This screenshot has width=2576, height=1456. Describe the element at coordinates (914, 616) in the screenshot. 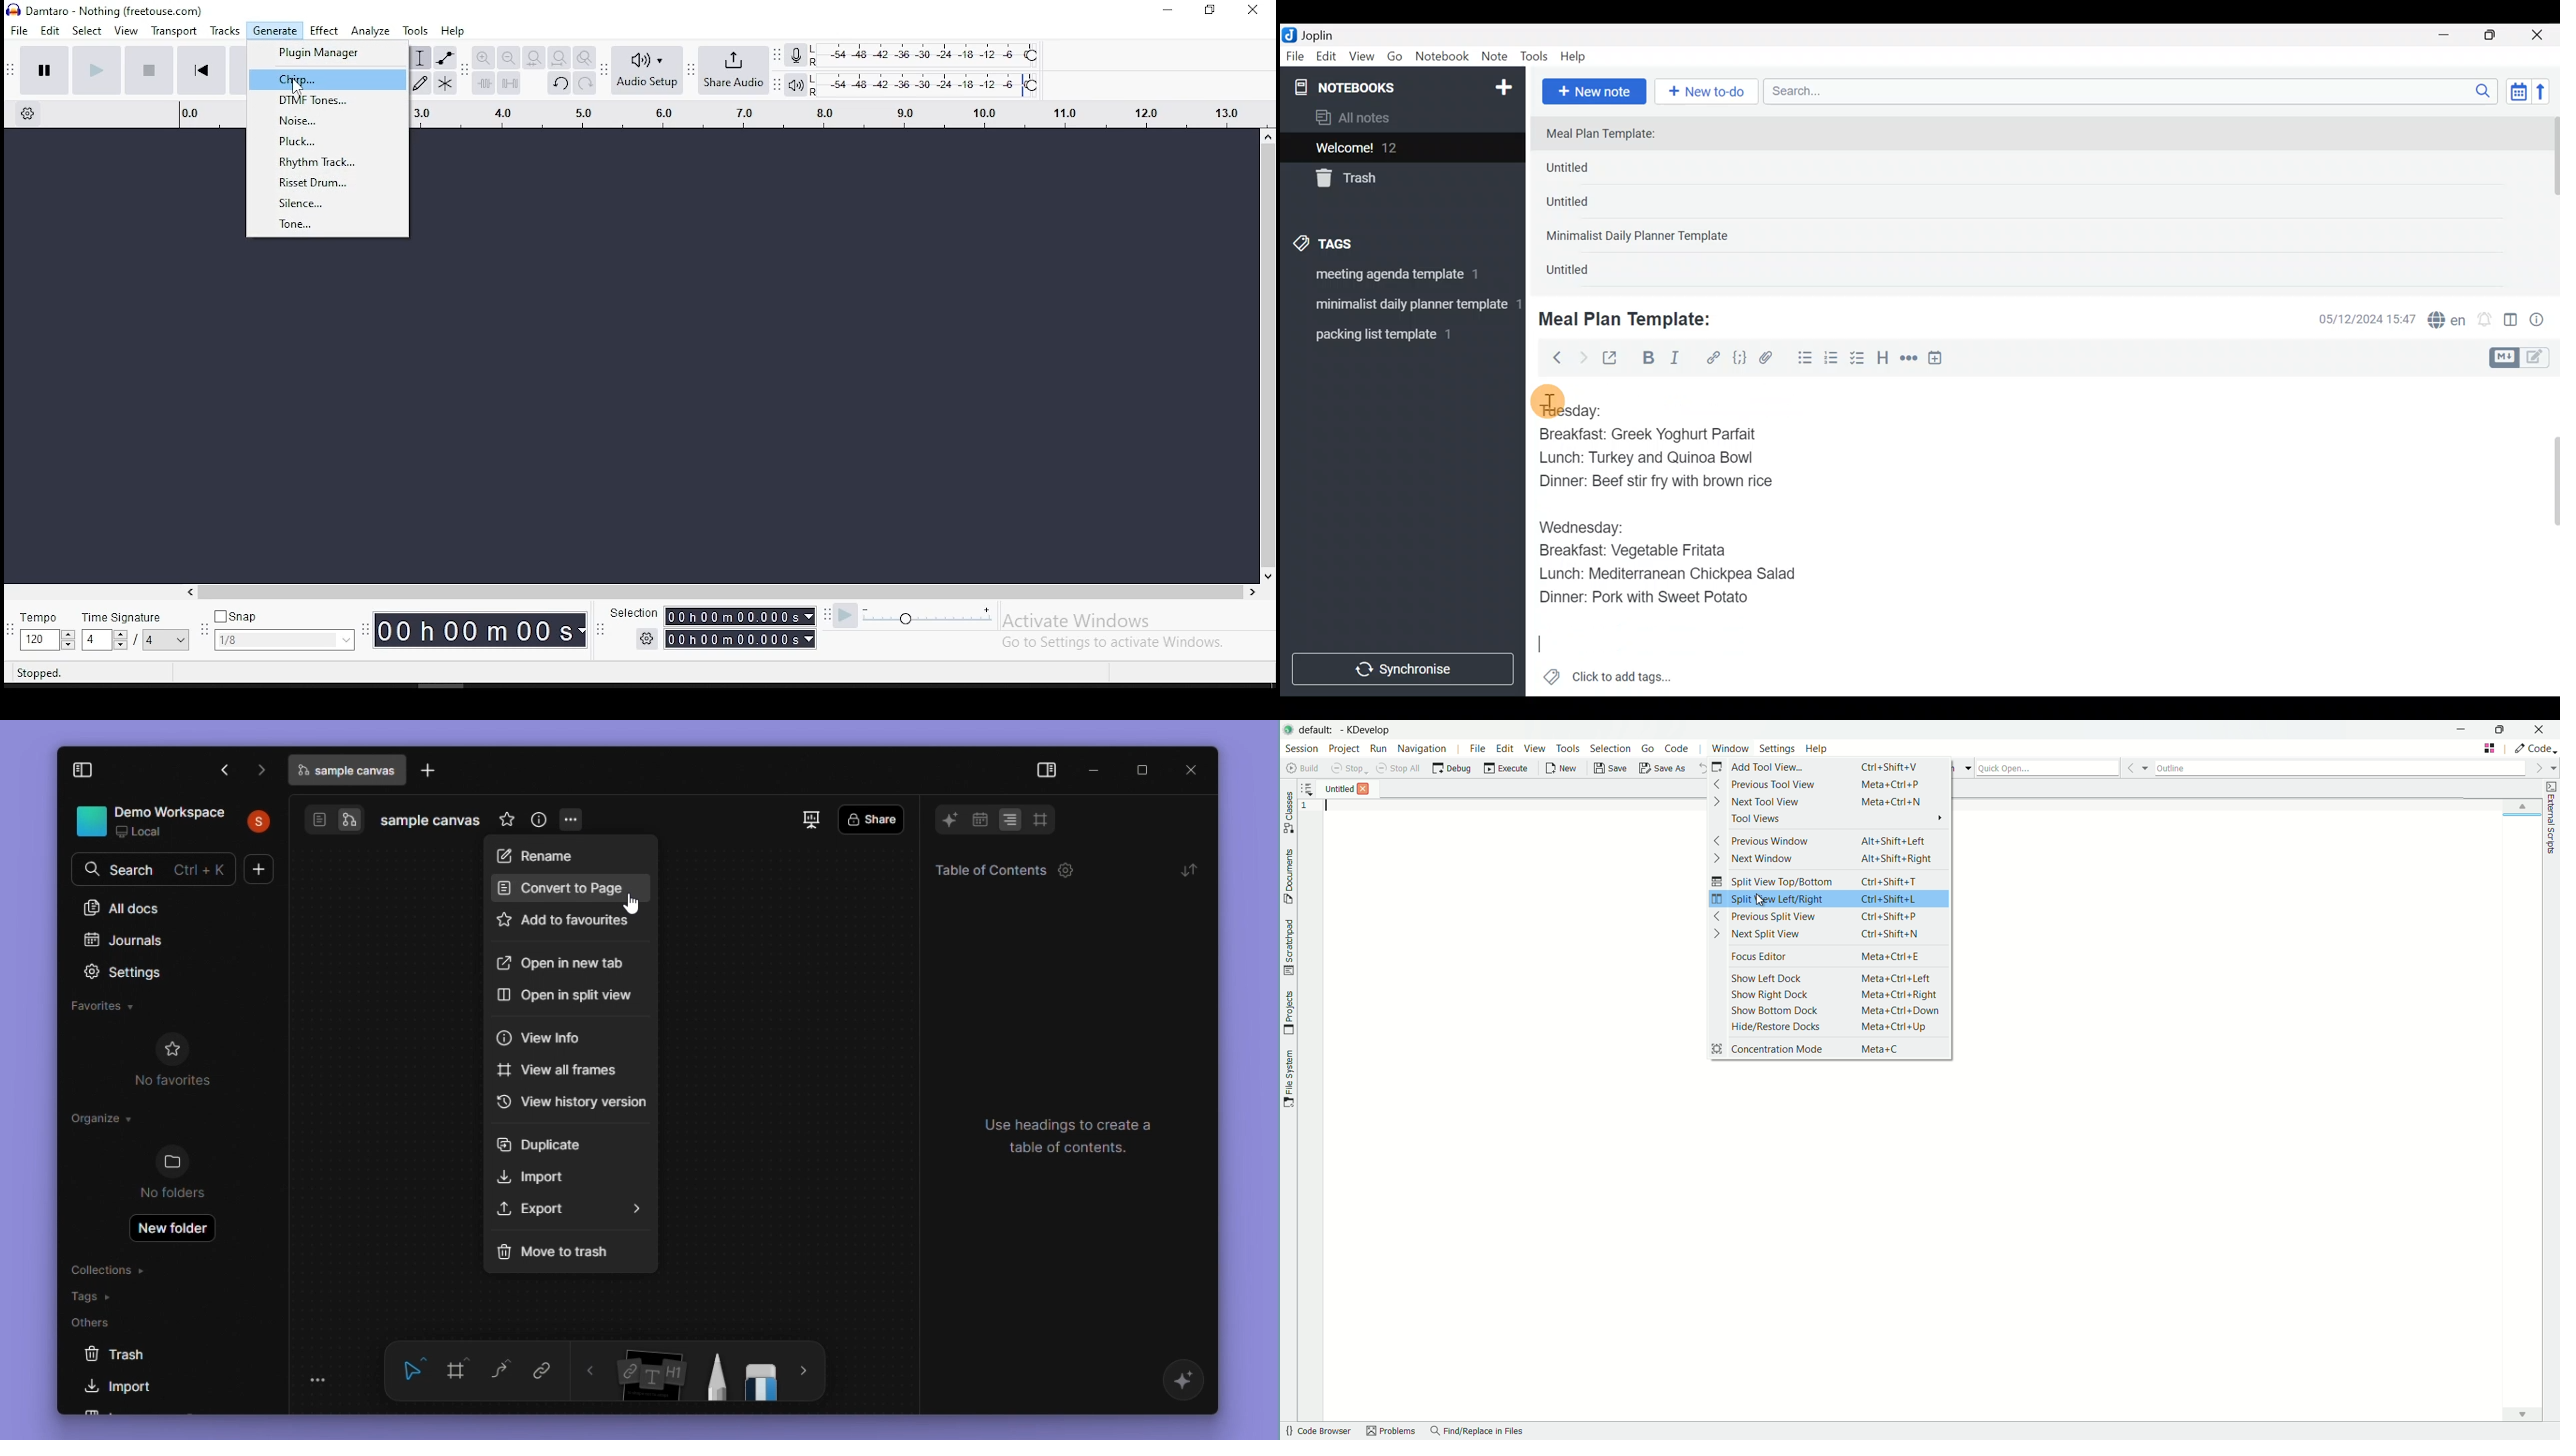

I see `playback speed` at that location.